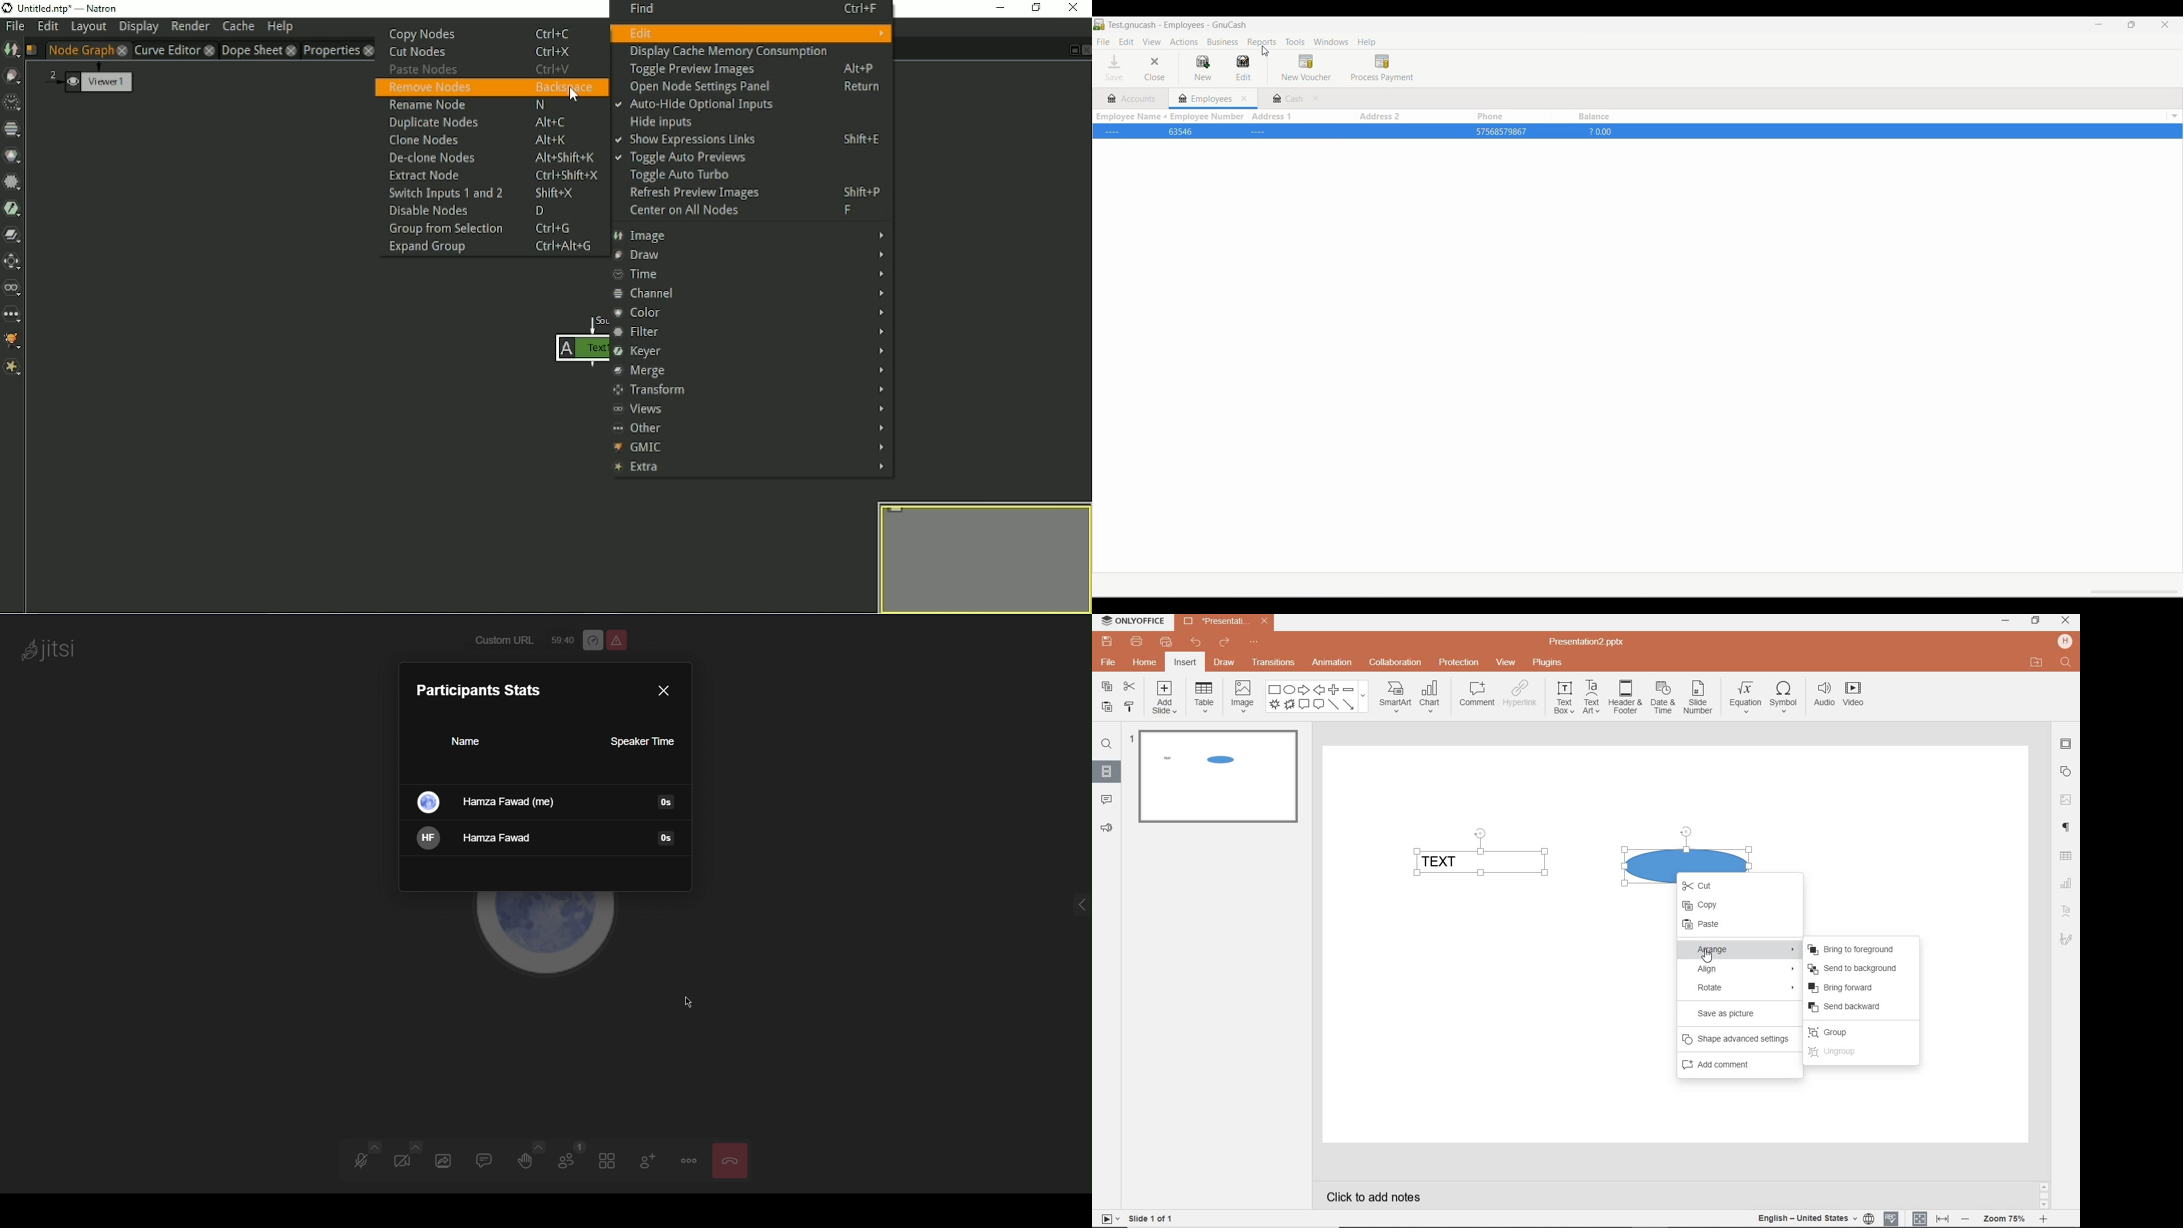  I want to click on Participants, so click(570, 1159).